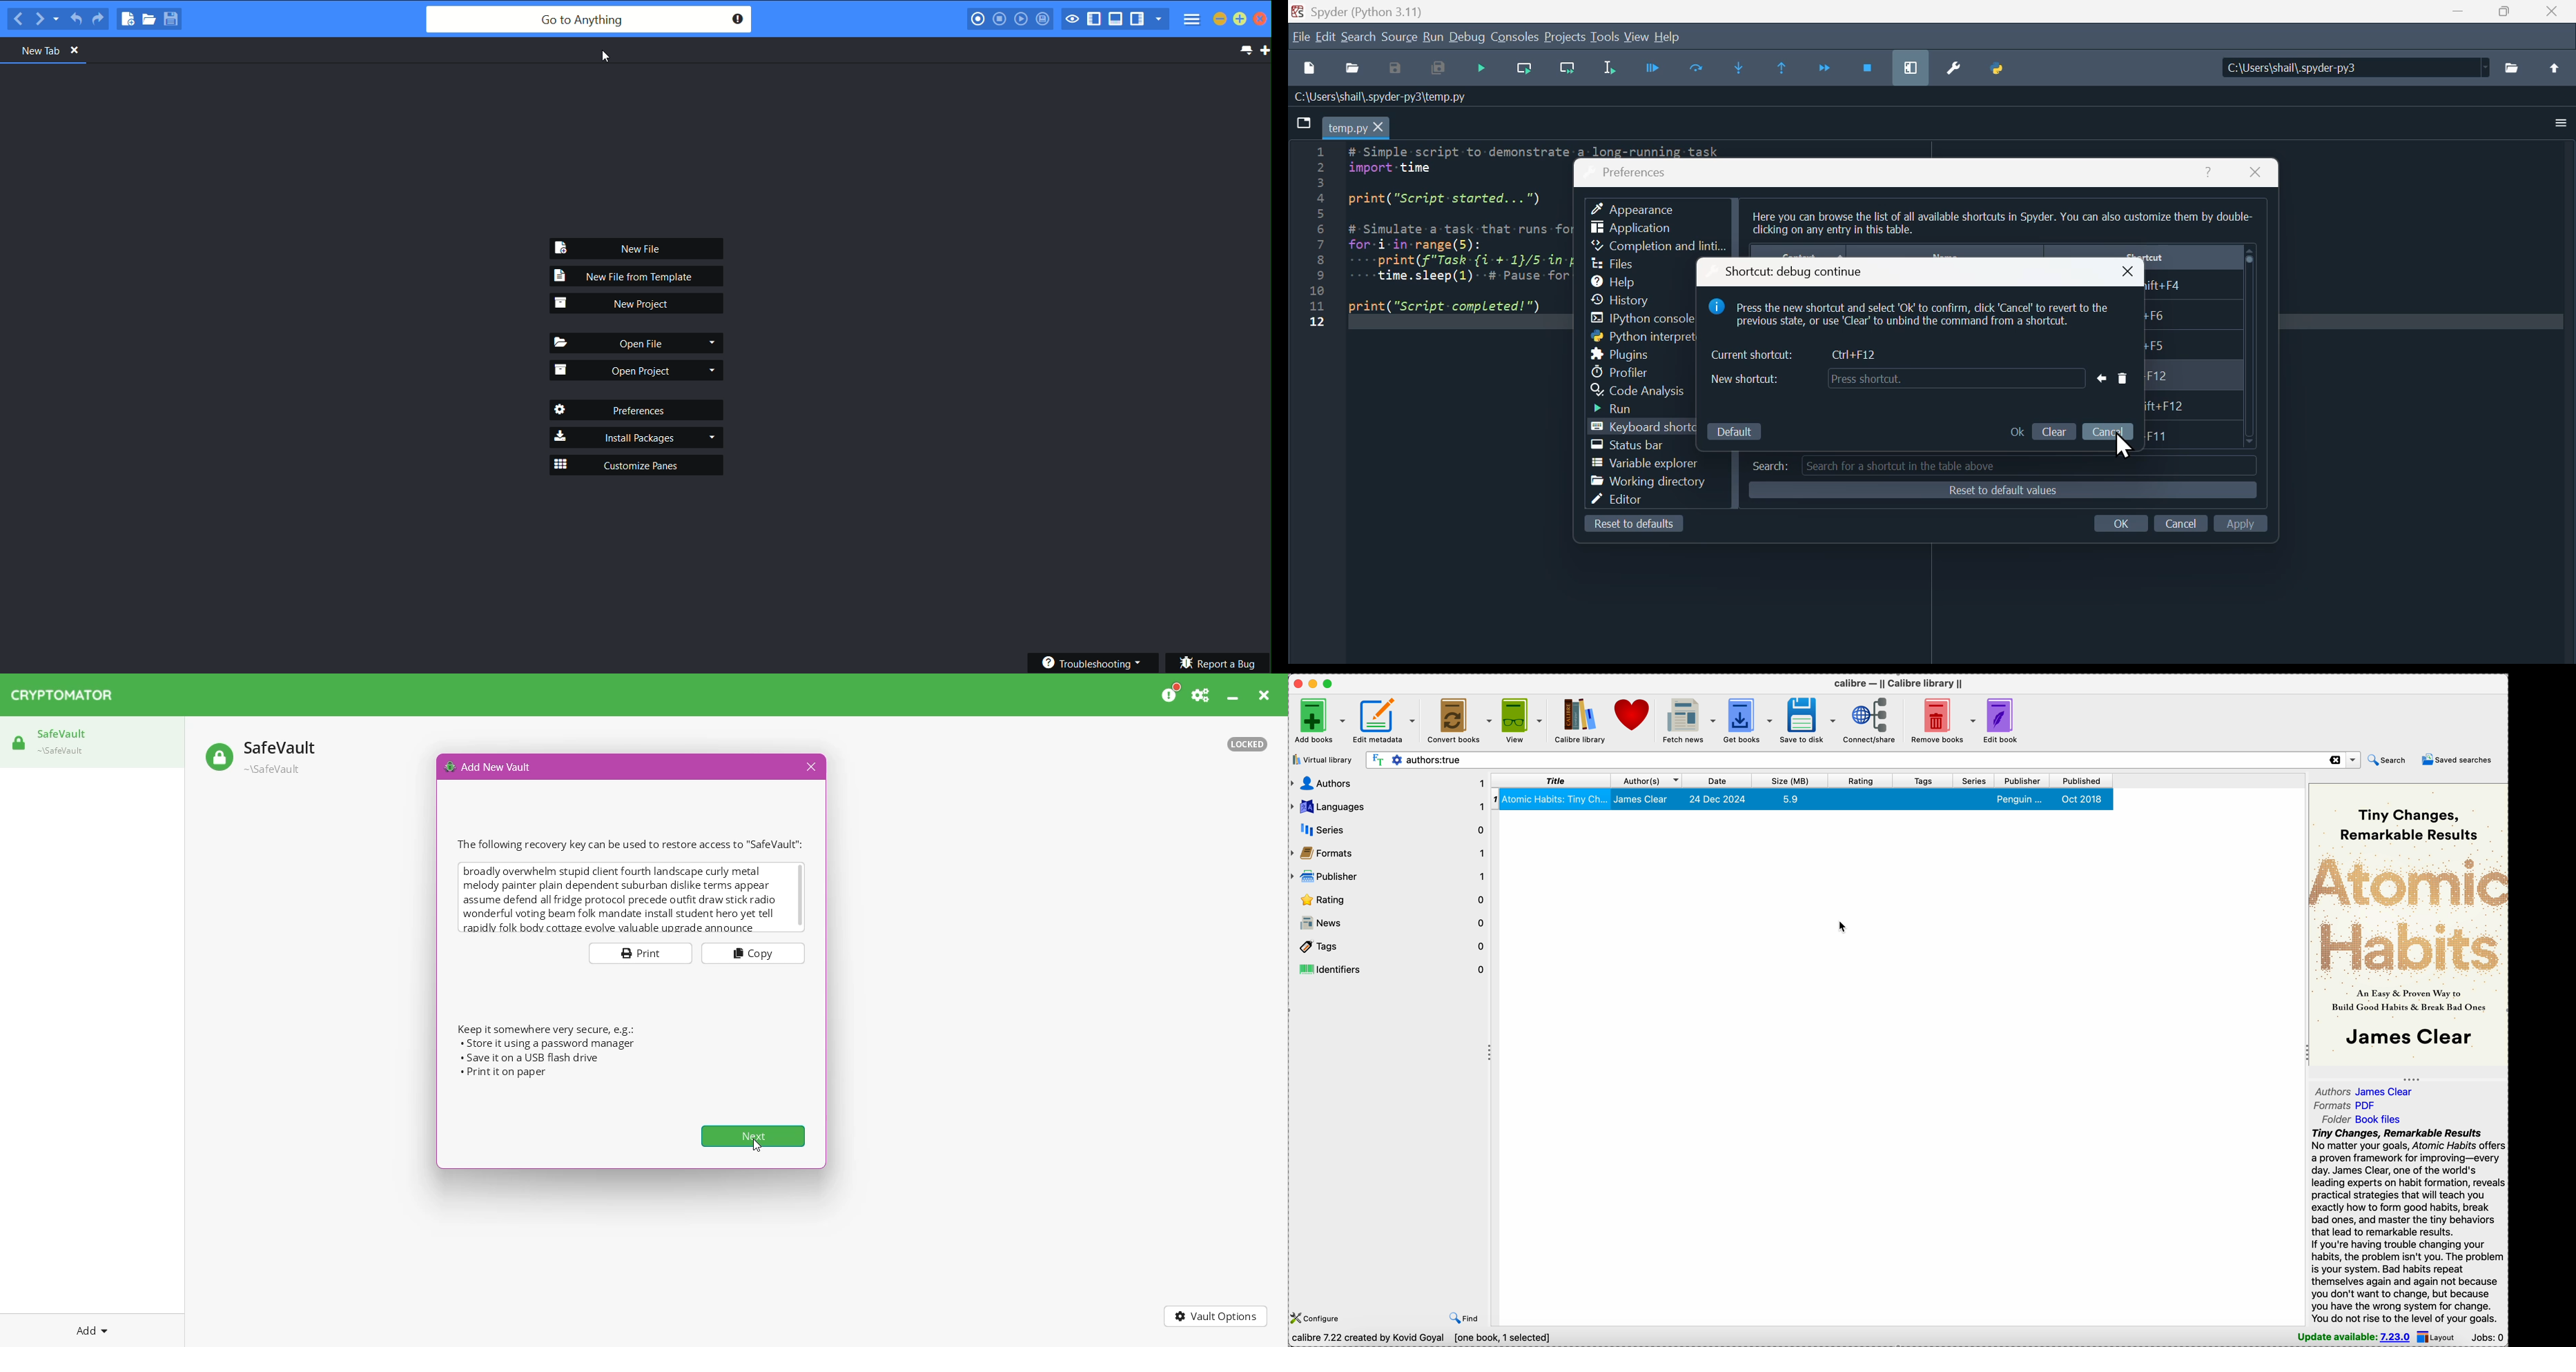  What do you see at coordinates (1627, 408) in the screenshot?
I see `Run` at bounding box center [1627, 408].